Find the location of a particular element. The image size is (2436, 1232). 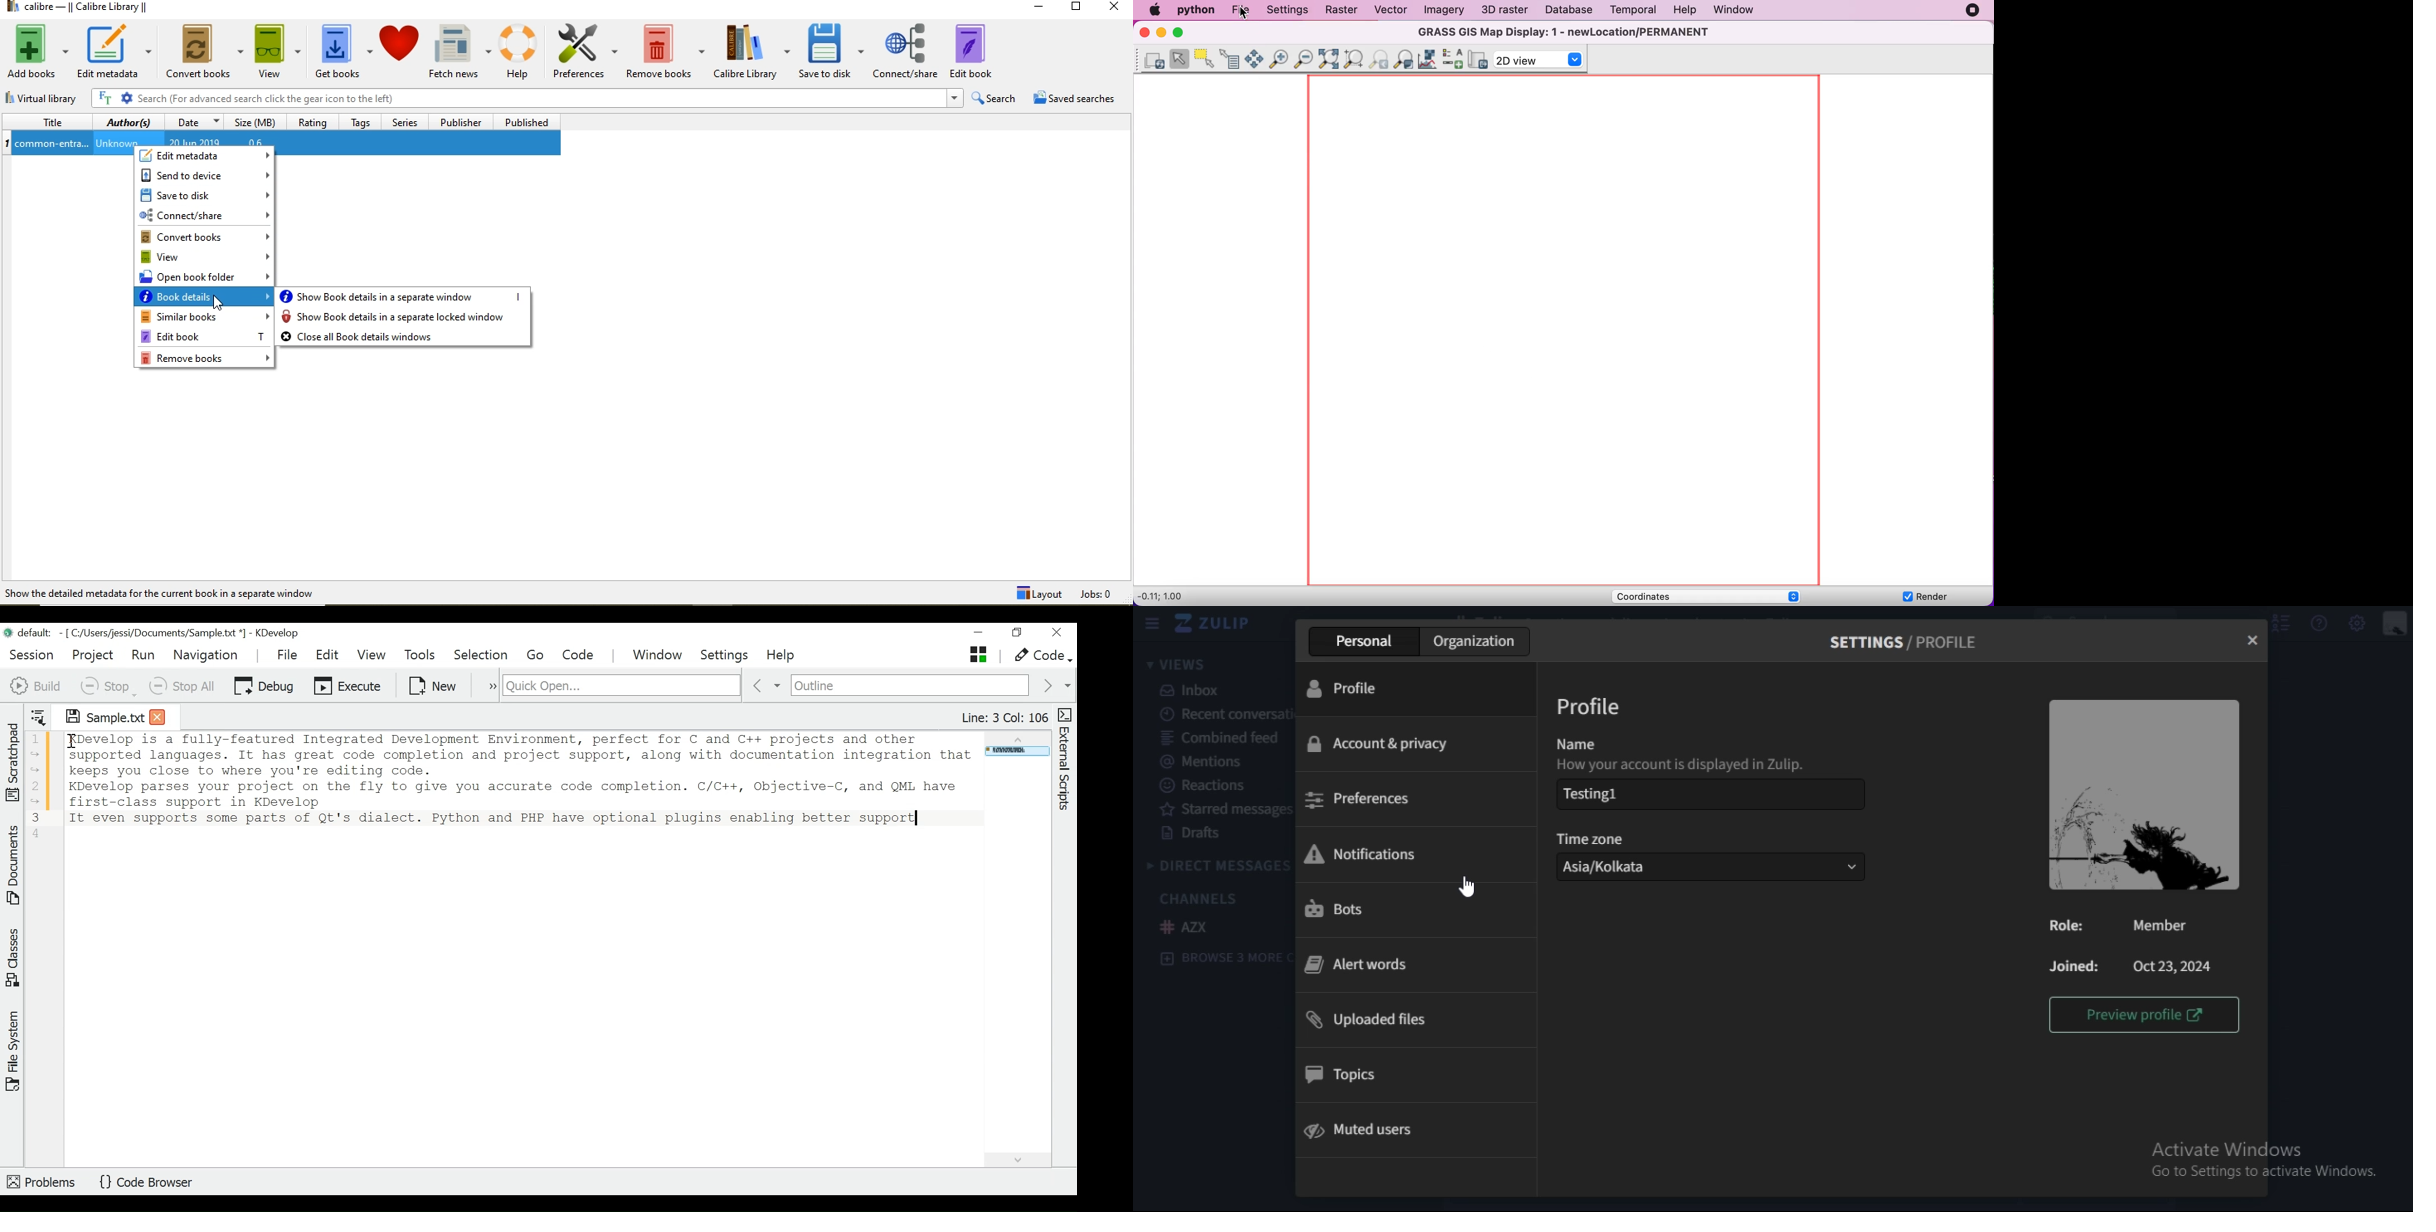

bots is located at coordinates (1339, 909).